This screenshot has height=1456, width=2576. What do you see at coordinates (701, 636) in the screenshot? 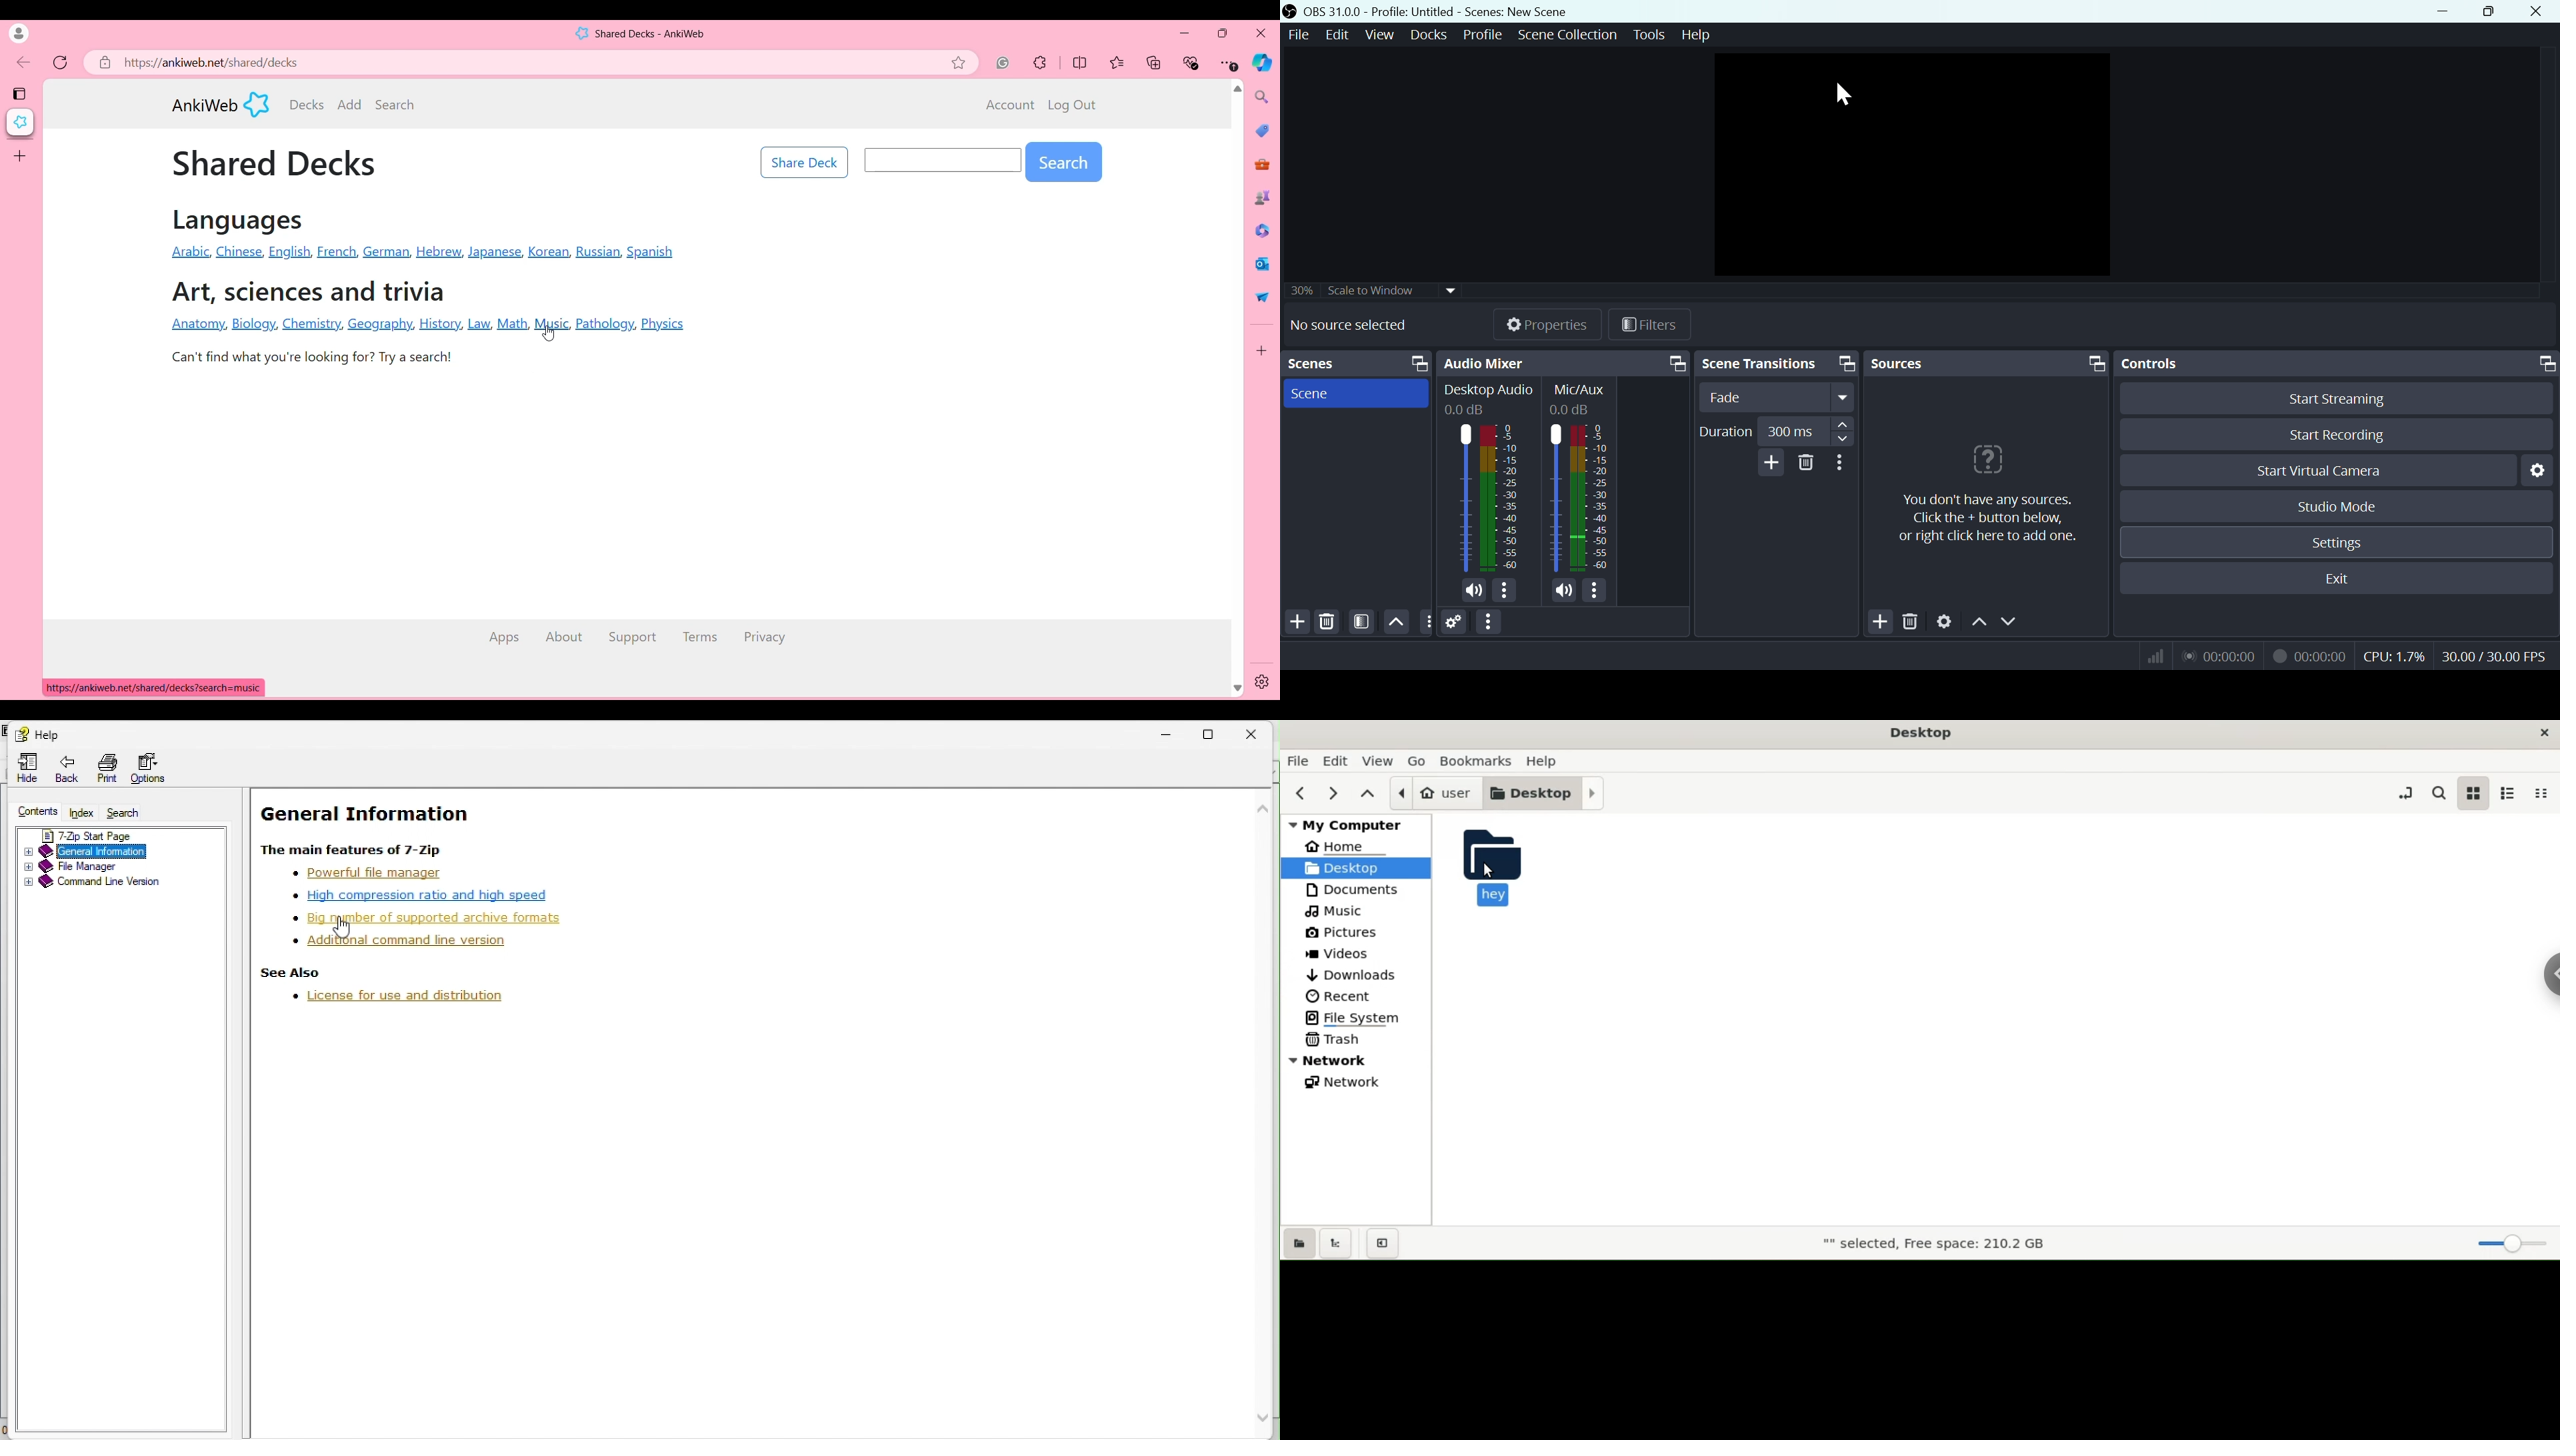
I see `Terms` at bounding box center [701, 636].